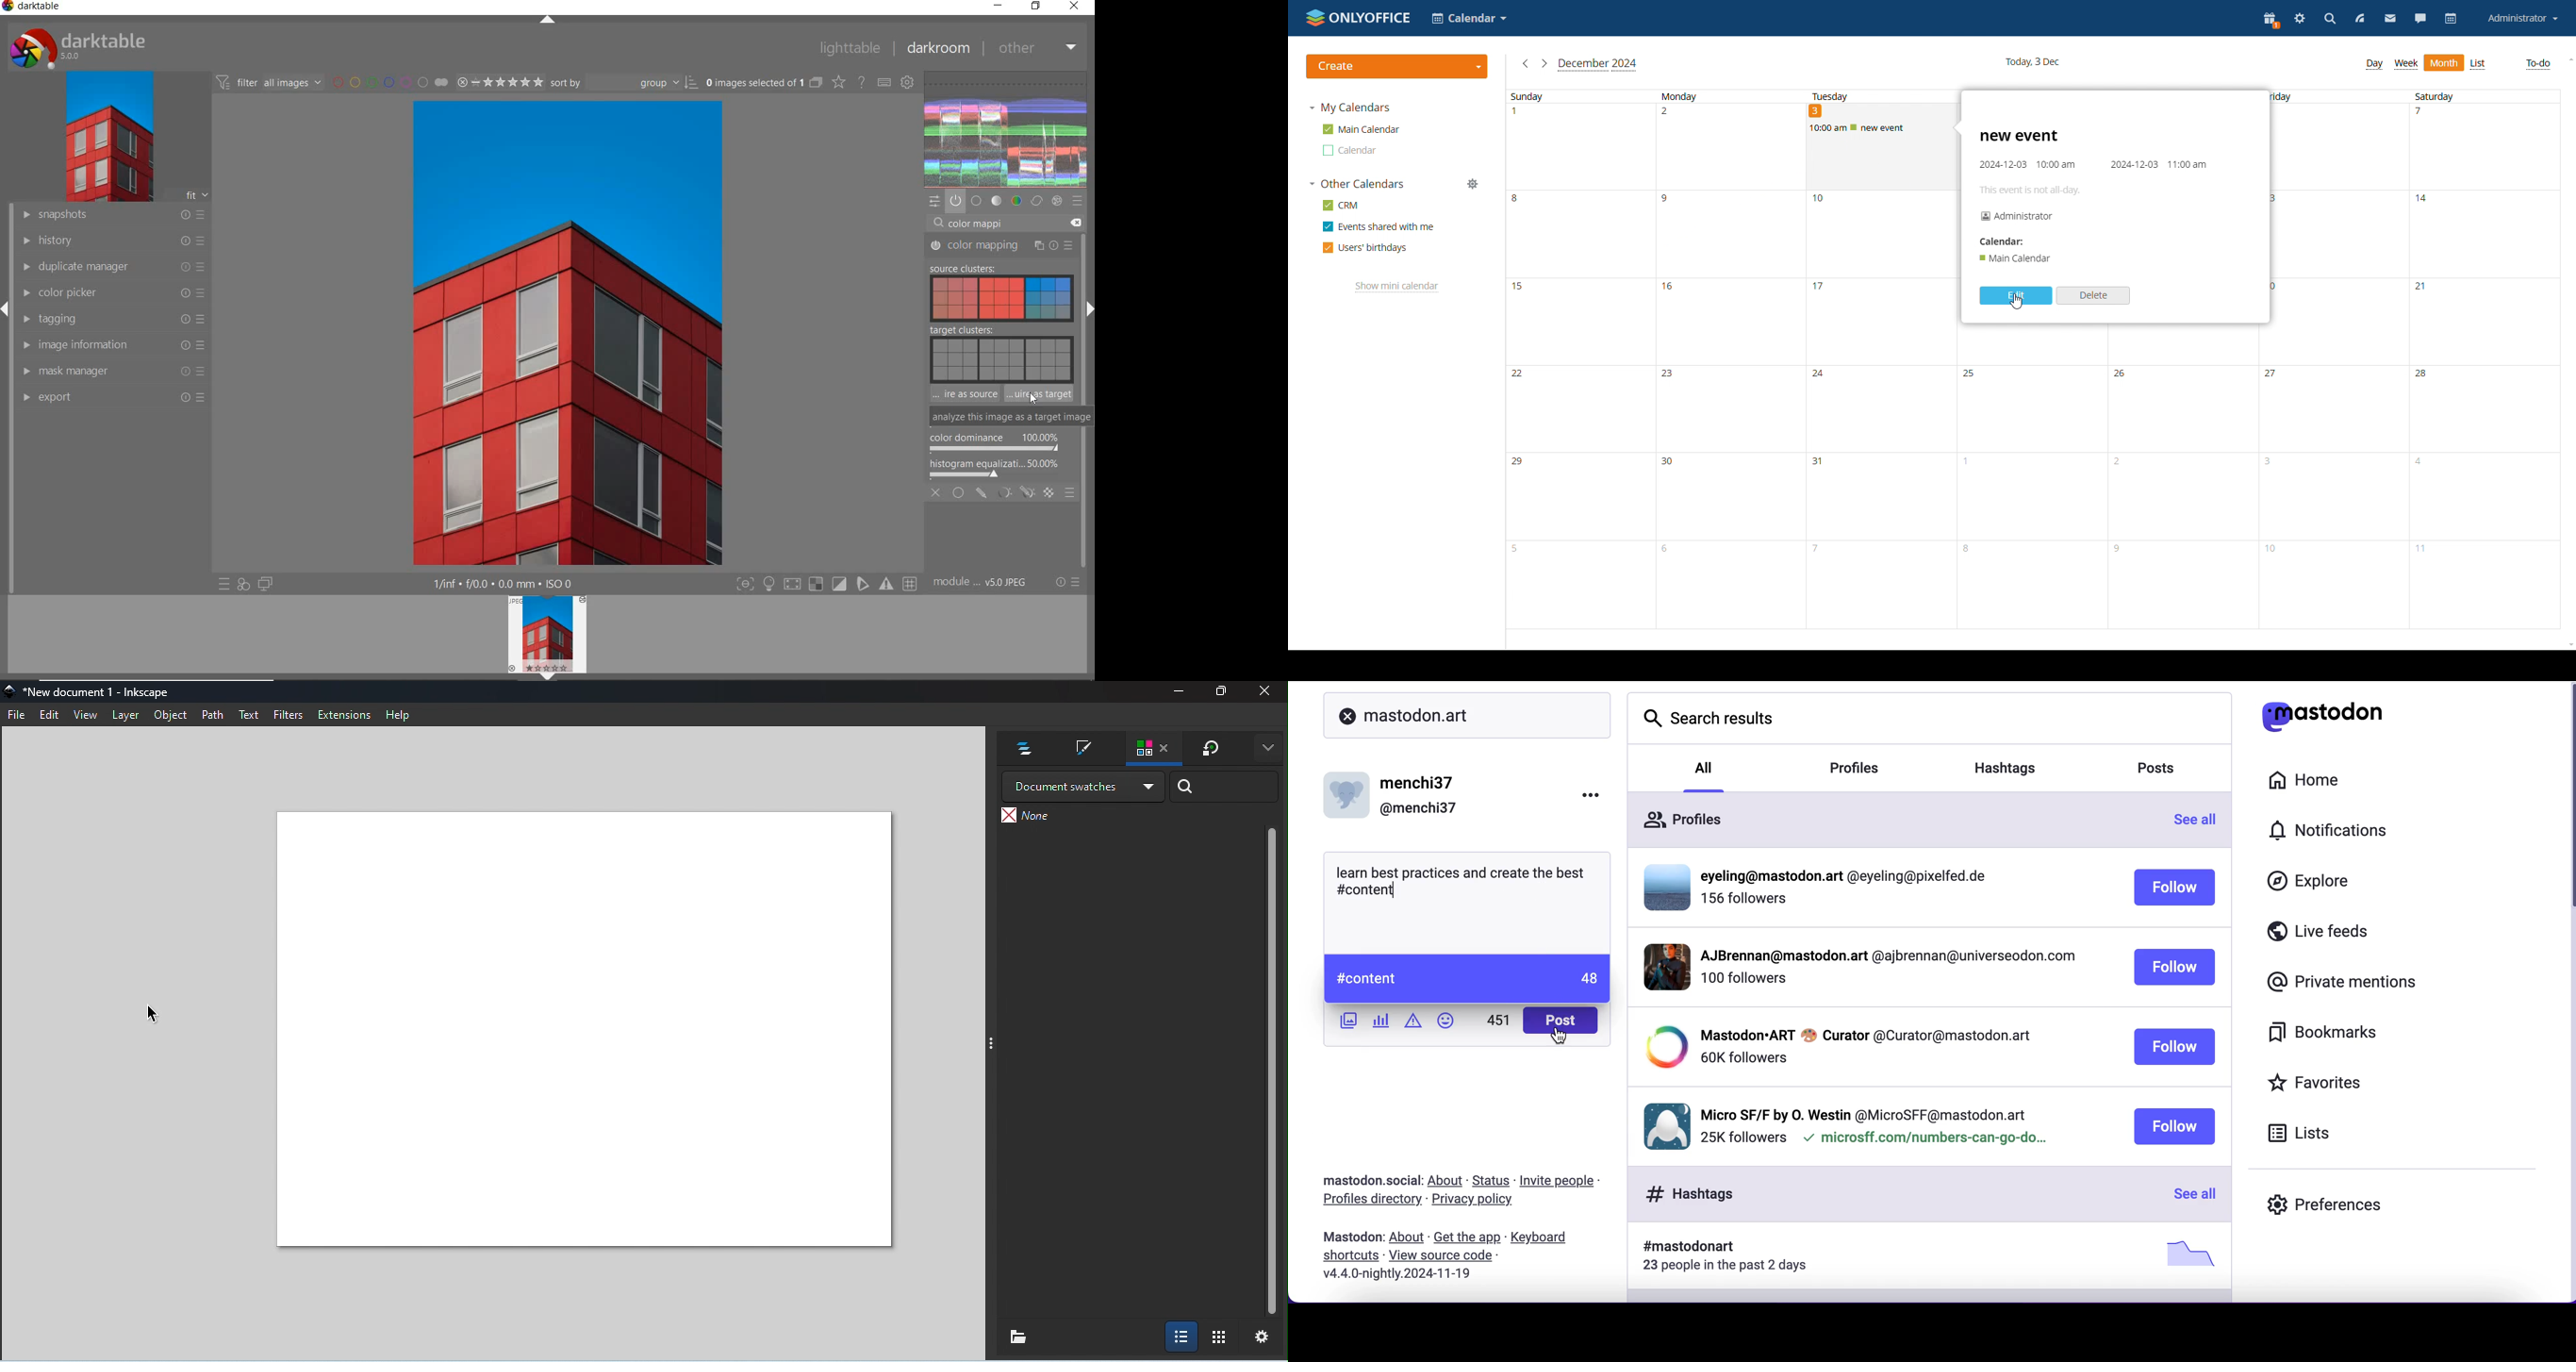 This screenshot has width=2576, height=1372. Describe the element at coordinates (1348, 1258) in the screenshot. I see `shortcuts` at that location.